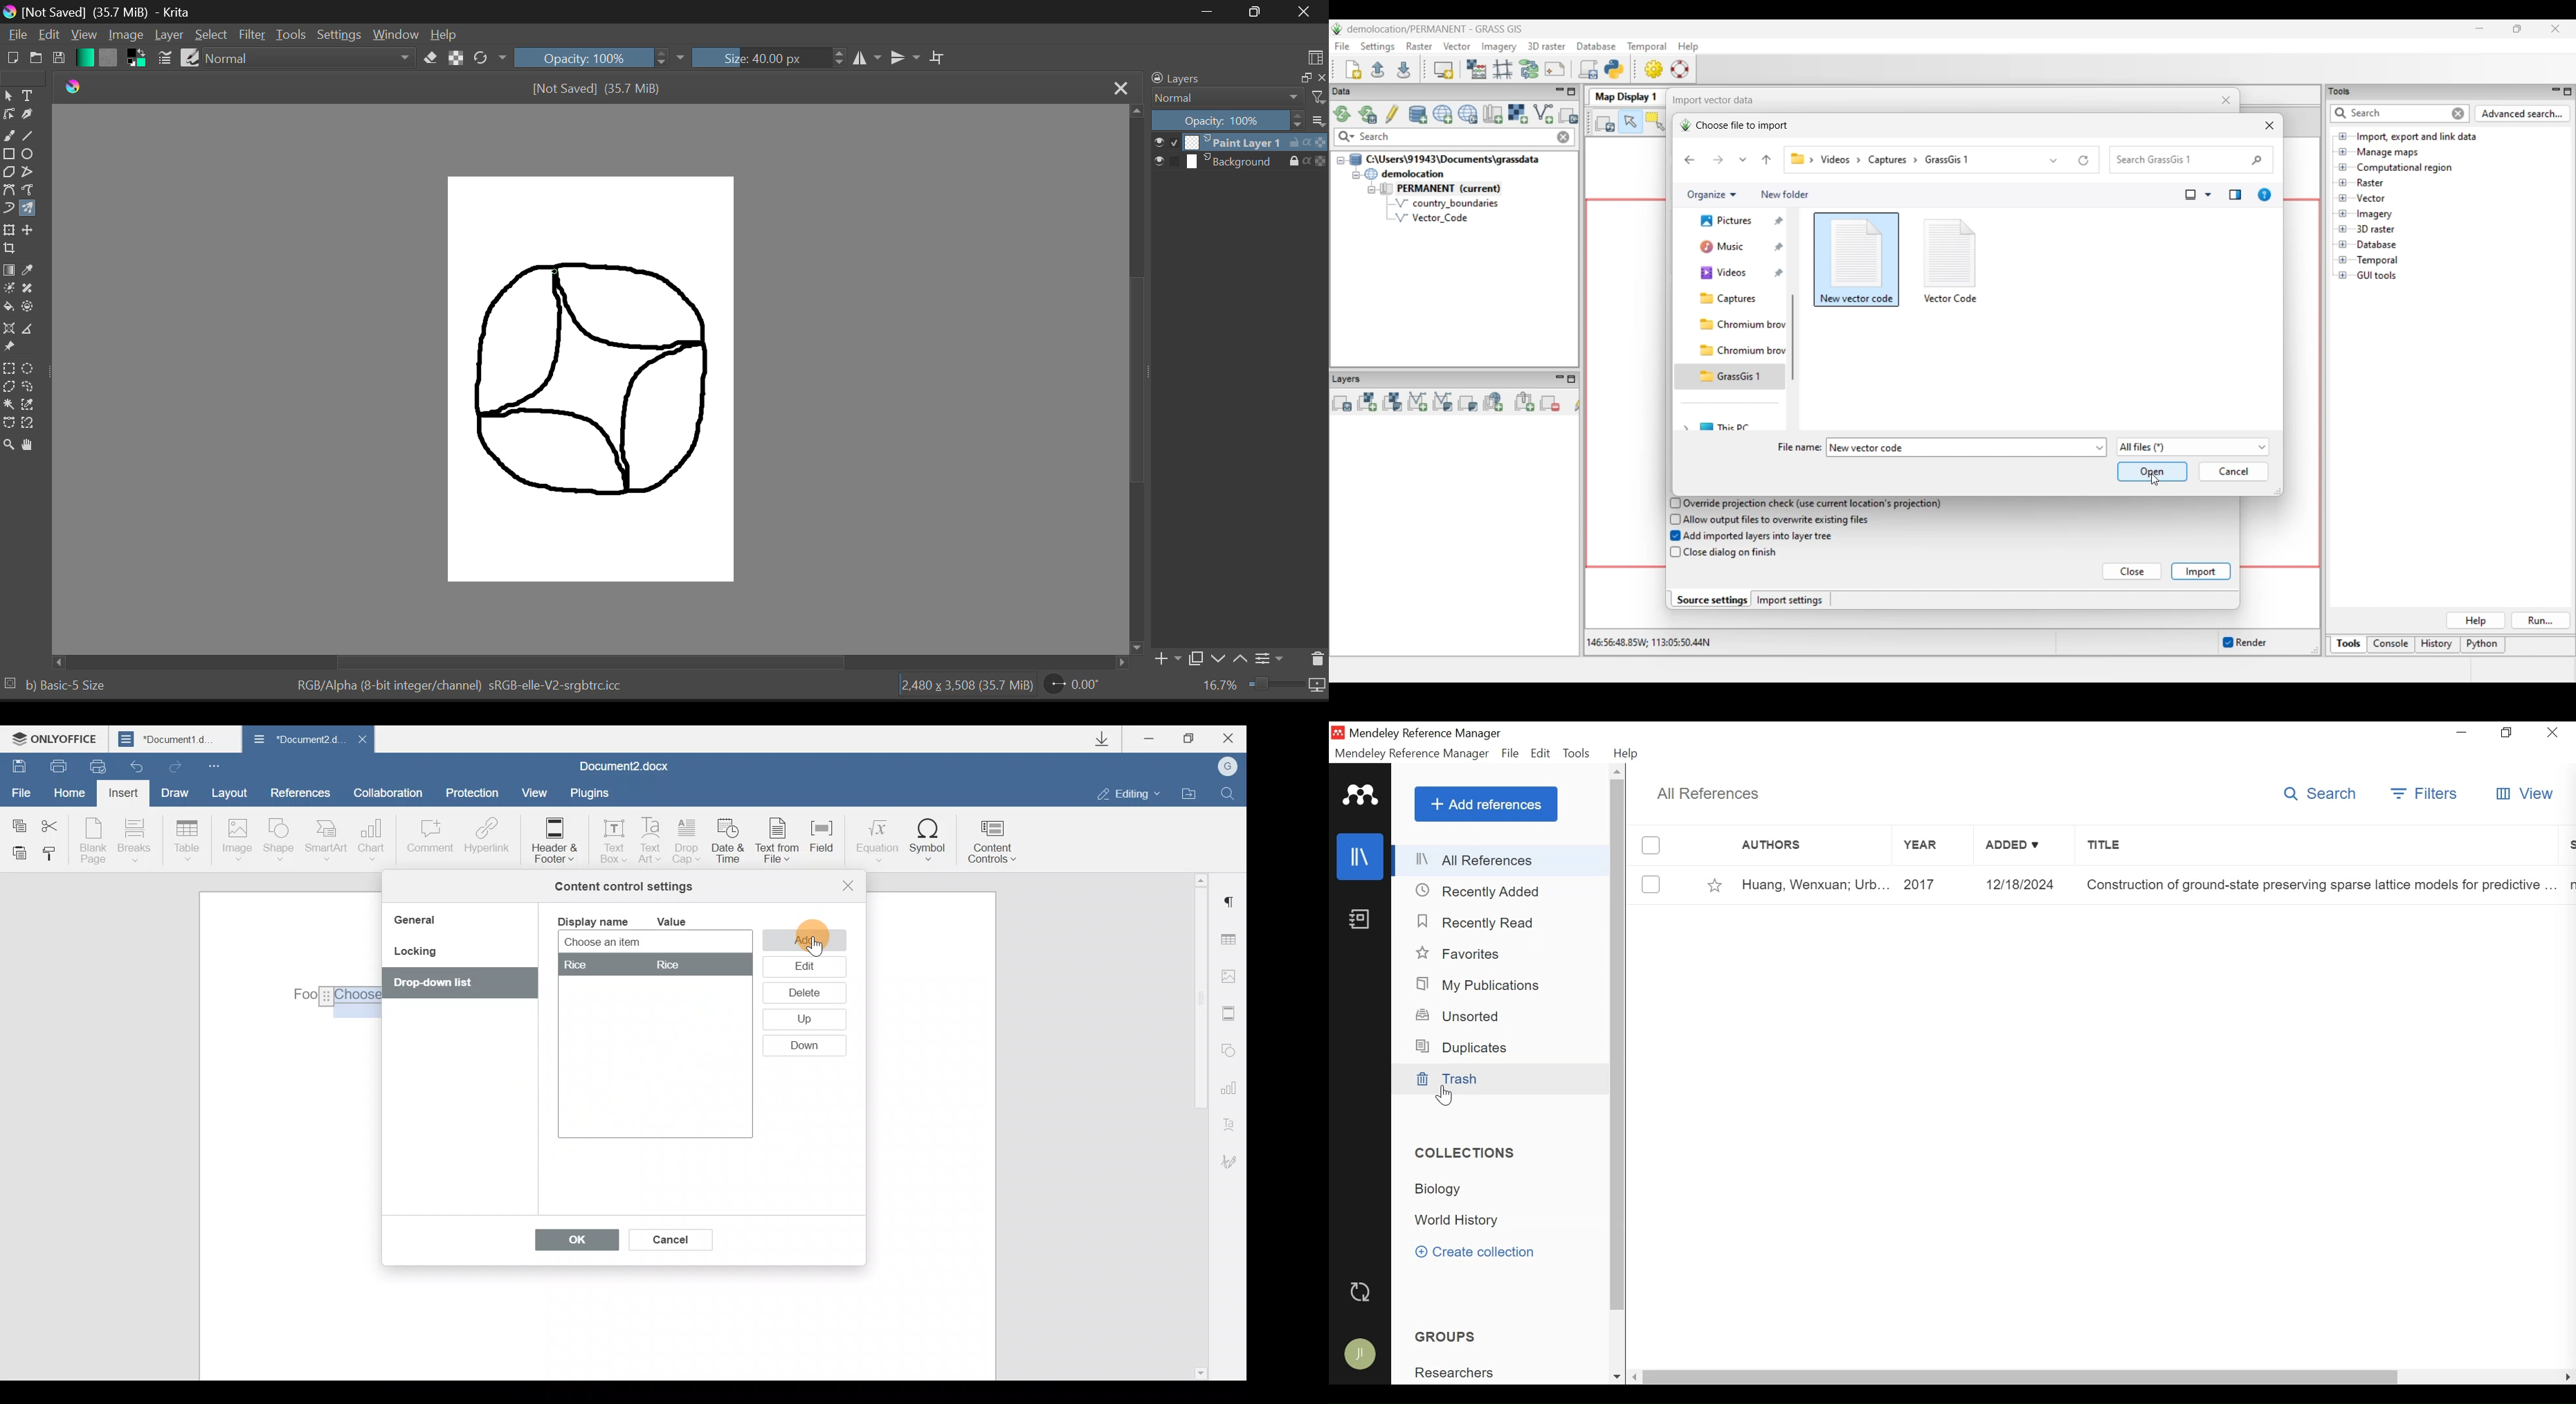  Describe the element at coordinates (1619, 1046) in the screenshot. I see `Vertical Scroll bar` at that location.